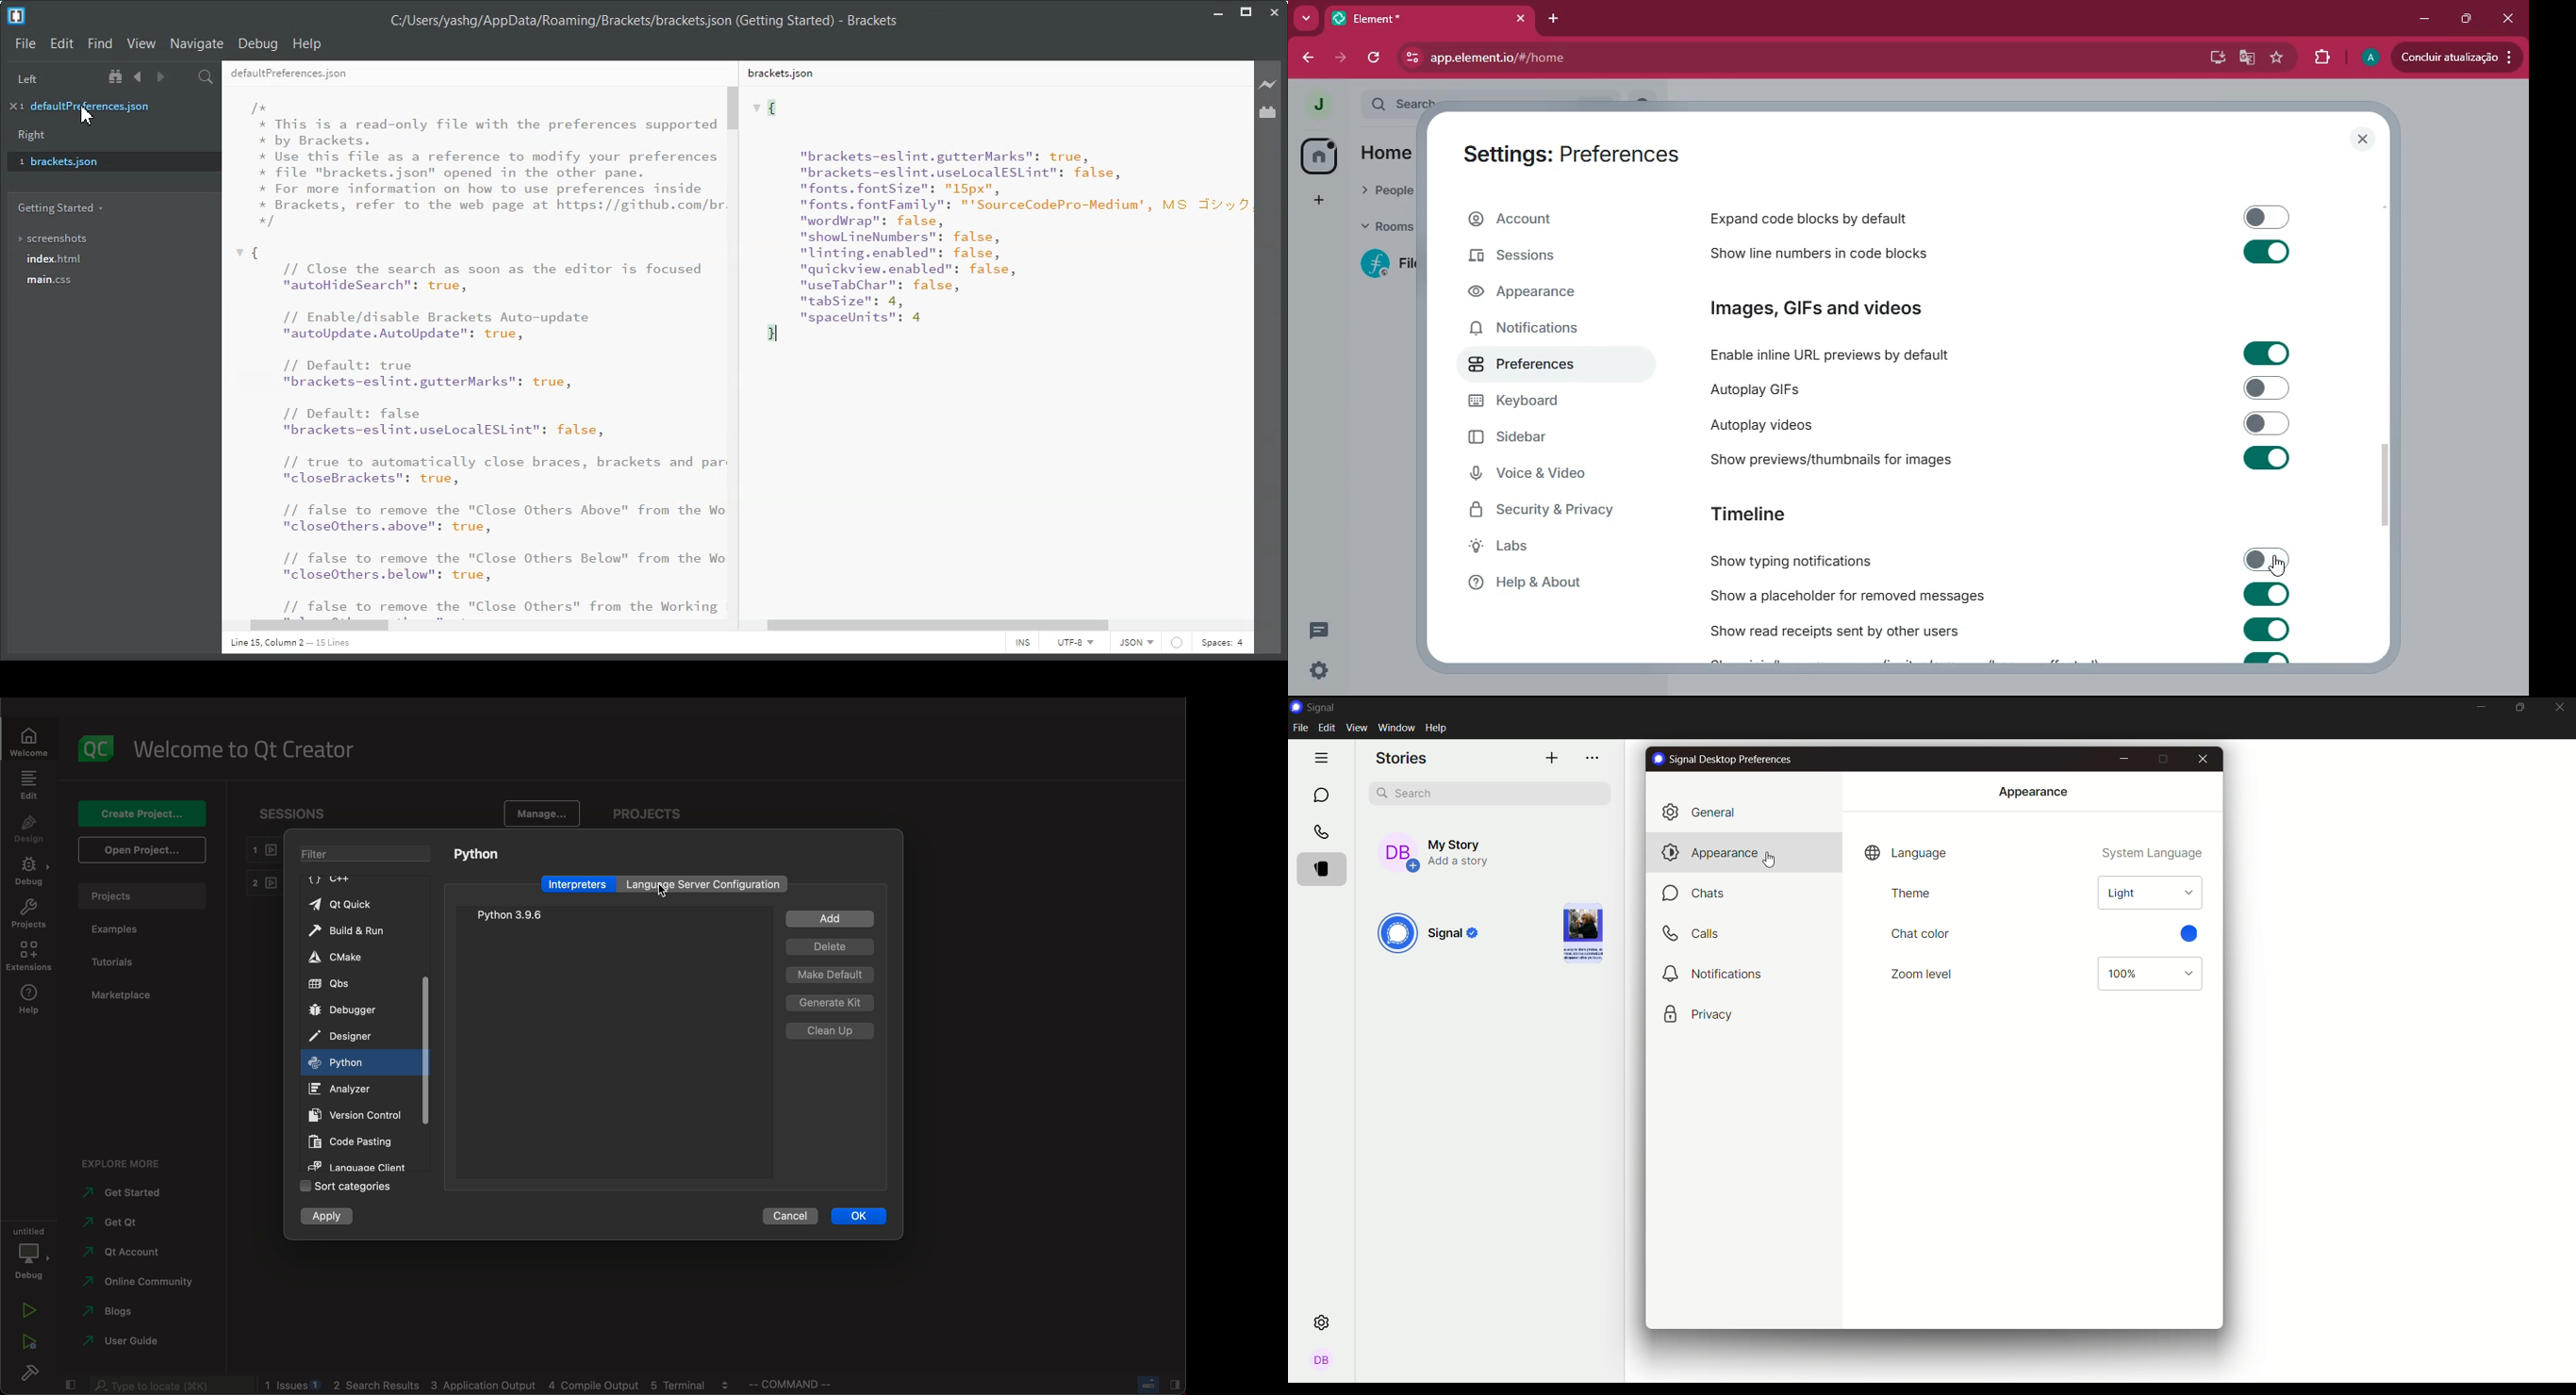 This screenshot has width=2576, height=1400. What do you see at coordinates (1269, 113) in the screenshot?
I see `Extension Manager` at bounding box center [1269, 113].